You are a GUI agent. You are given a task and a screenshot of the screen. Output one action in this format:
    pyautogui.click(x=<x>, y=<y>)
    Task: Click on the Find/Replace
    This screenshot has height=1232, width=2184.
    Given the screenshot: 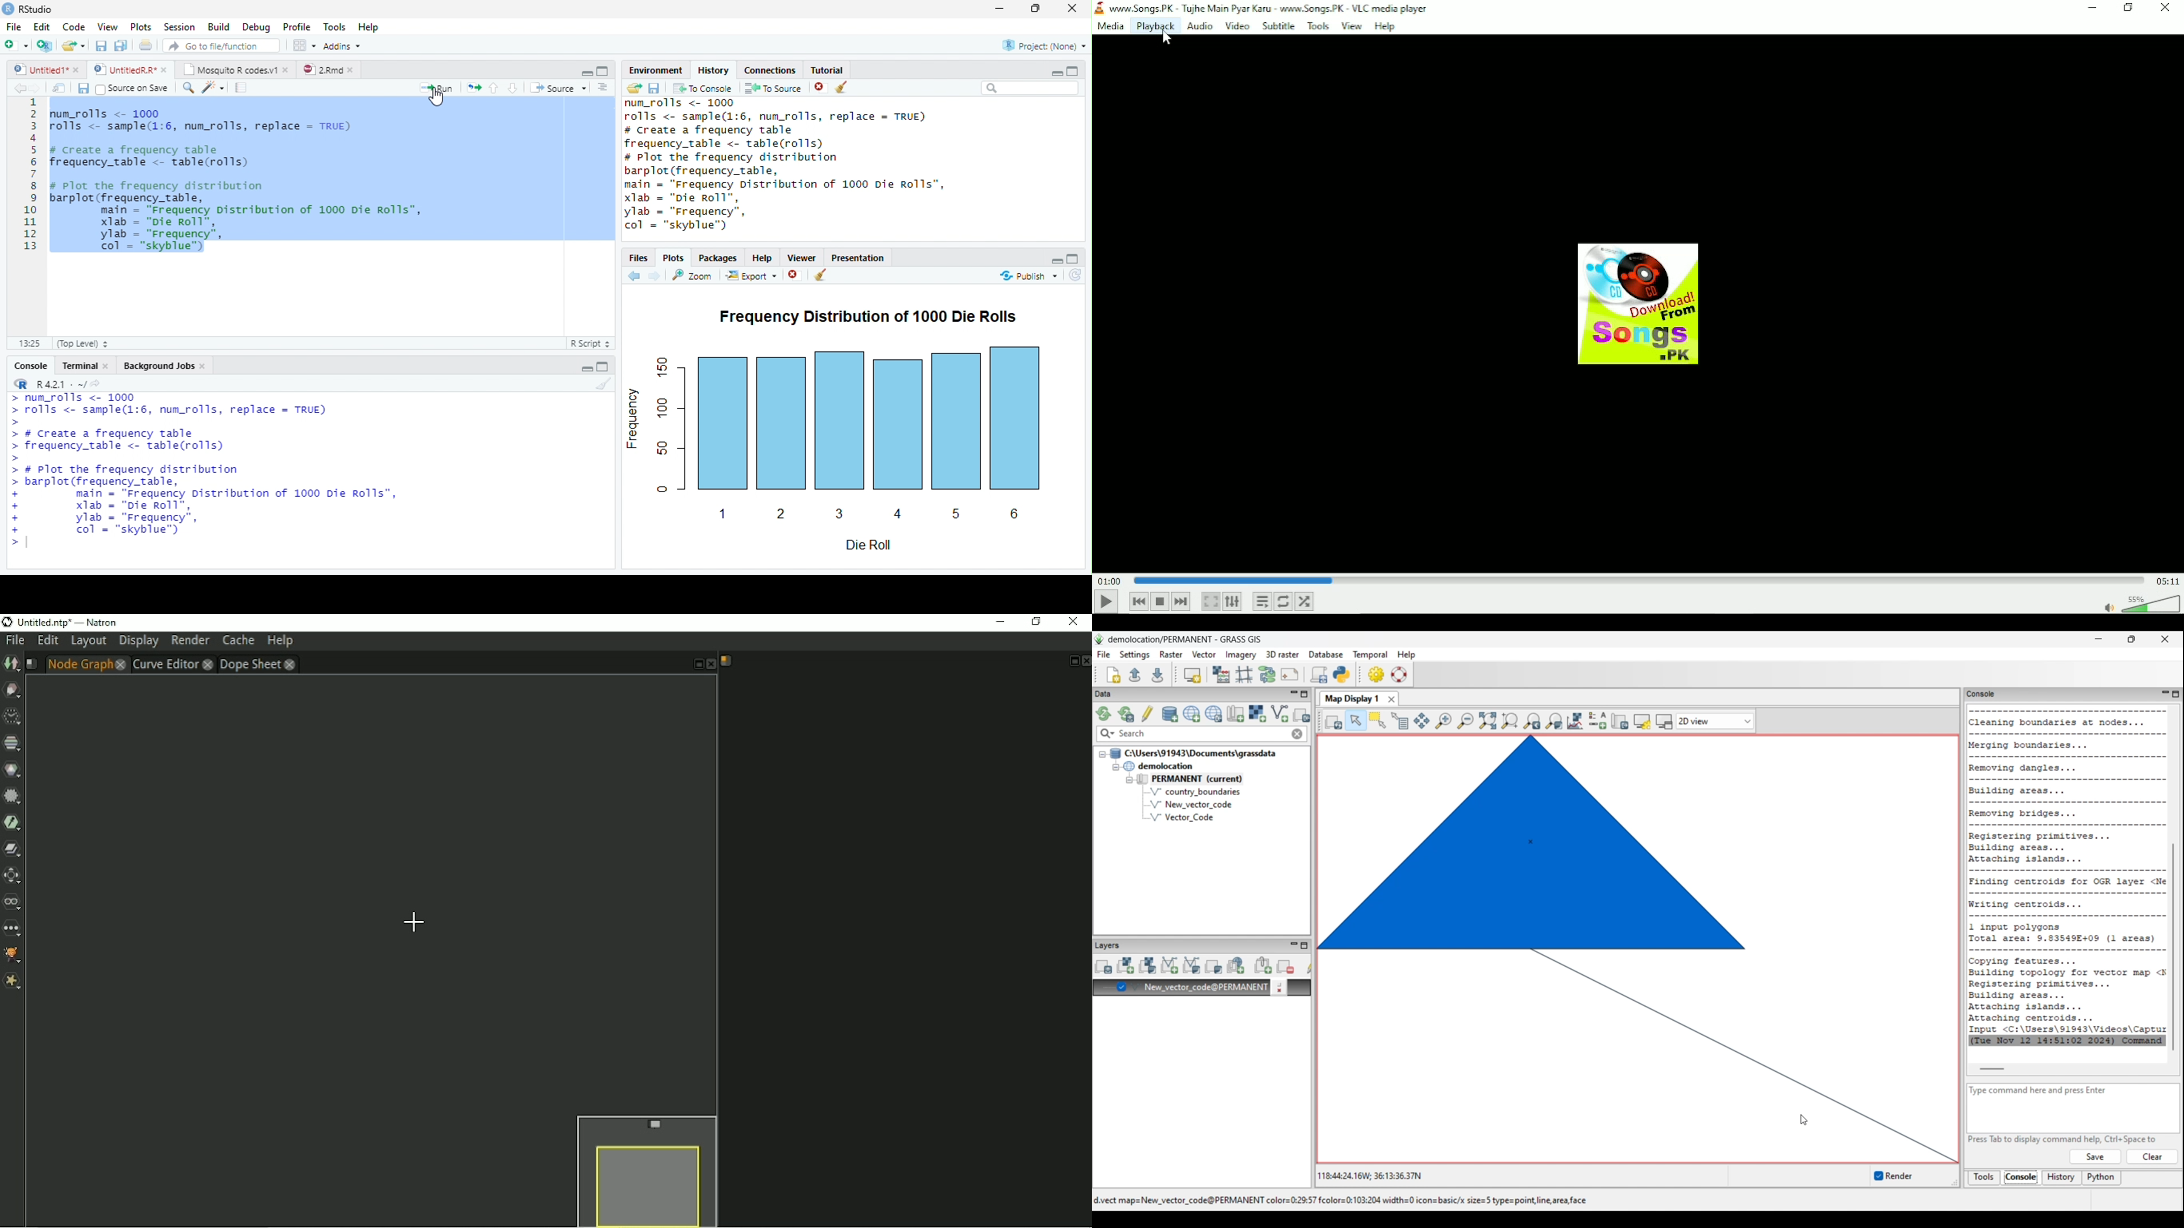 What is the action you would take?
    pyautogui.click(x=186, y=88)
    